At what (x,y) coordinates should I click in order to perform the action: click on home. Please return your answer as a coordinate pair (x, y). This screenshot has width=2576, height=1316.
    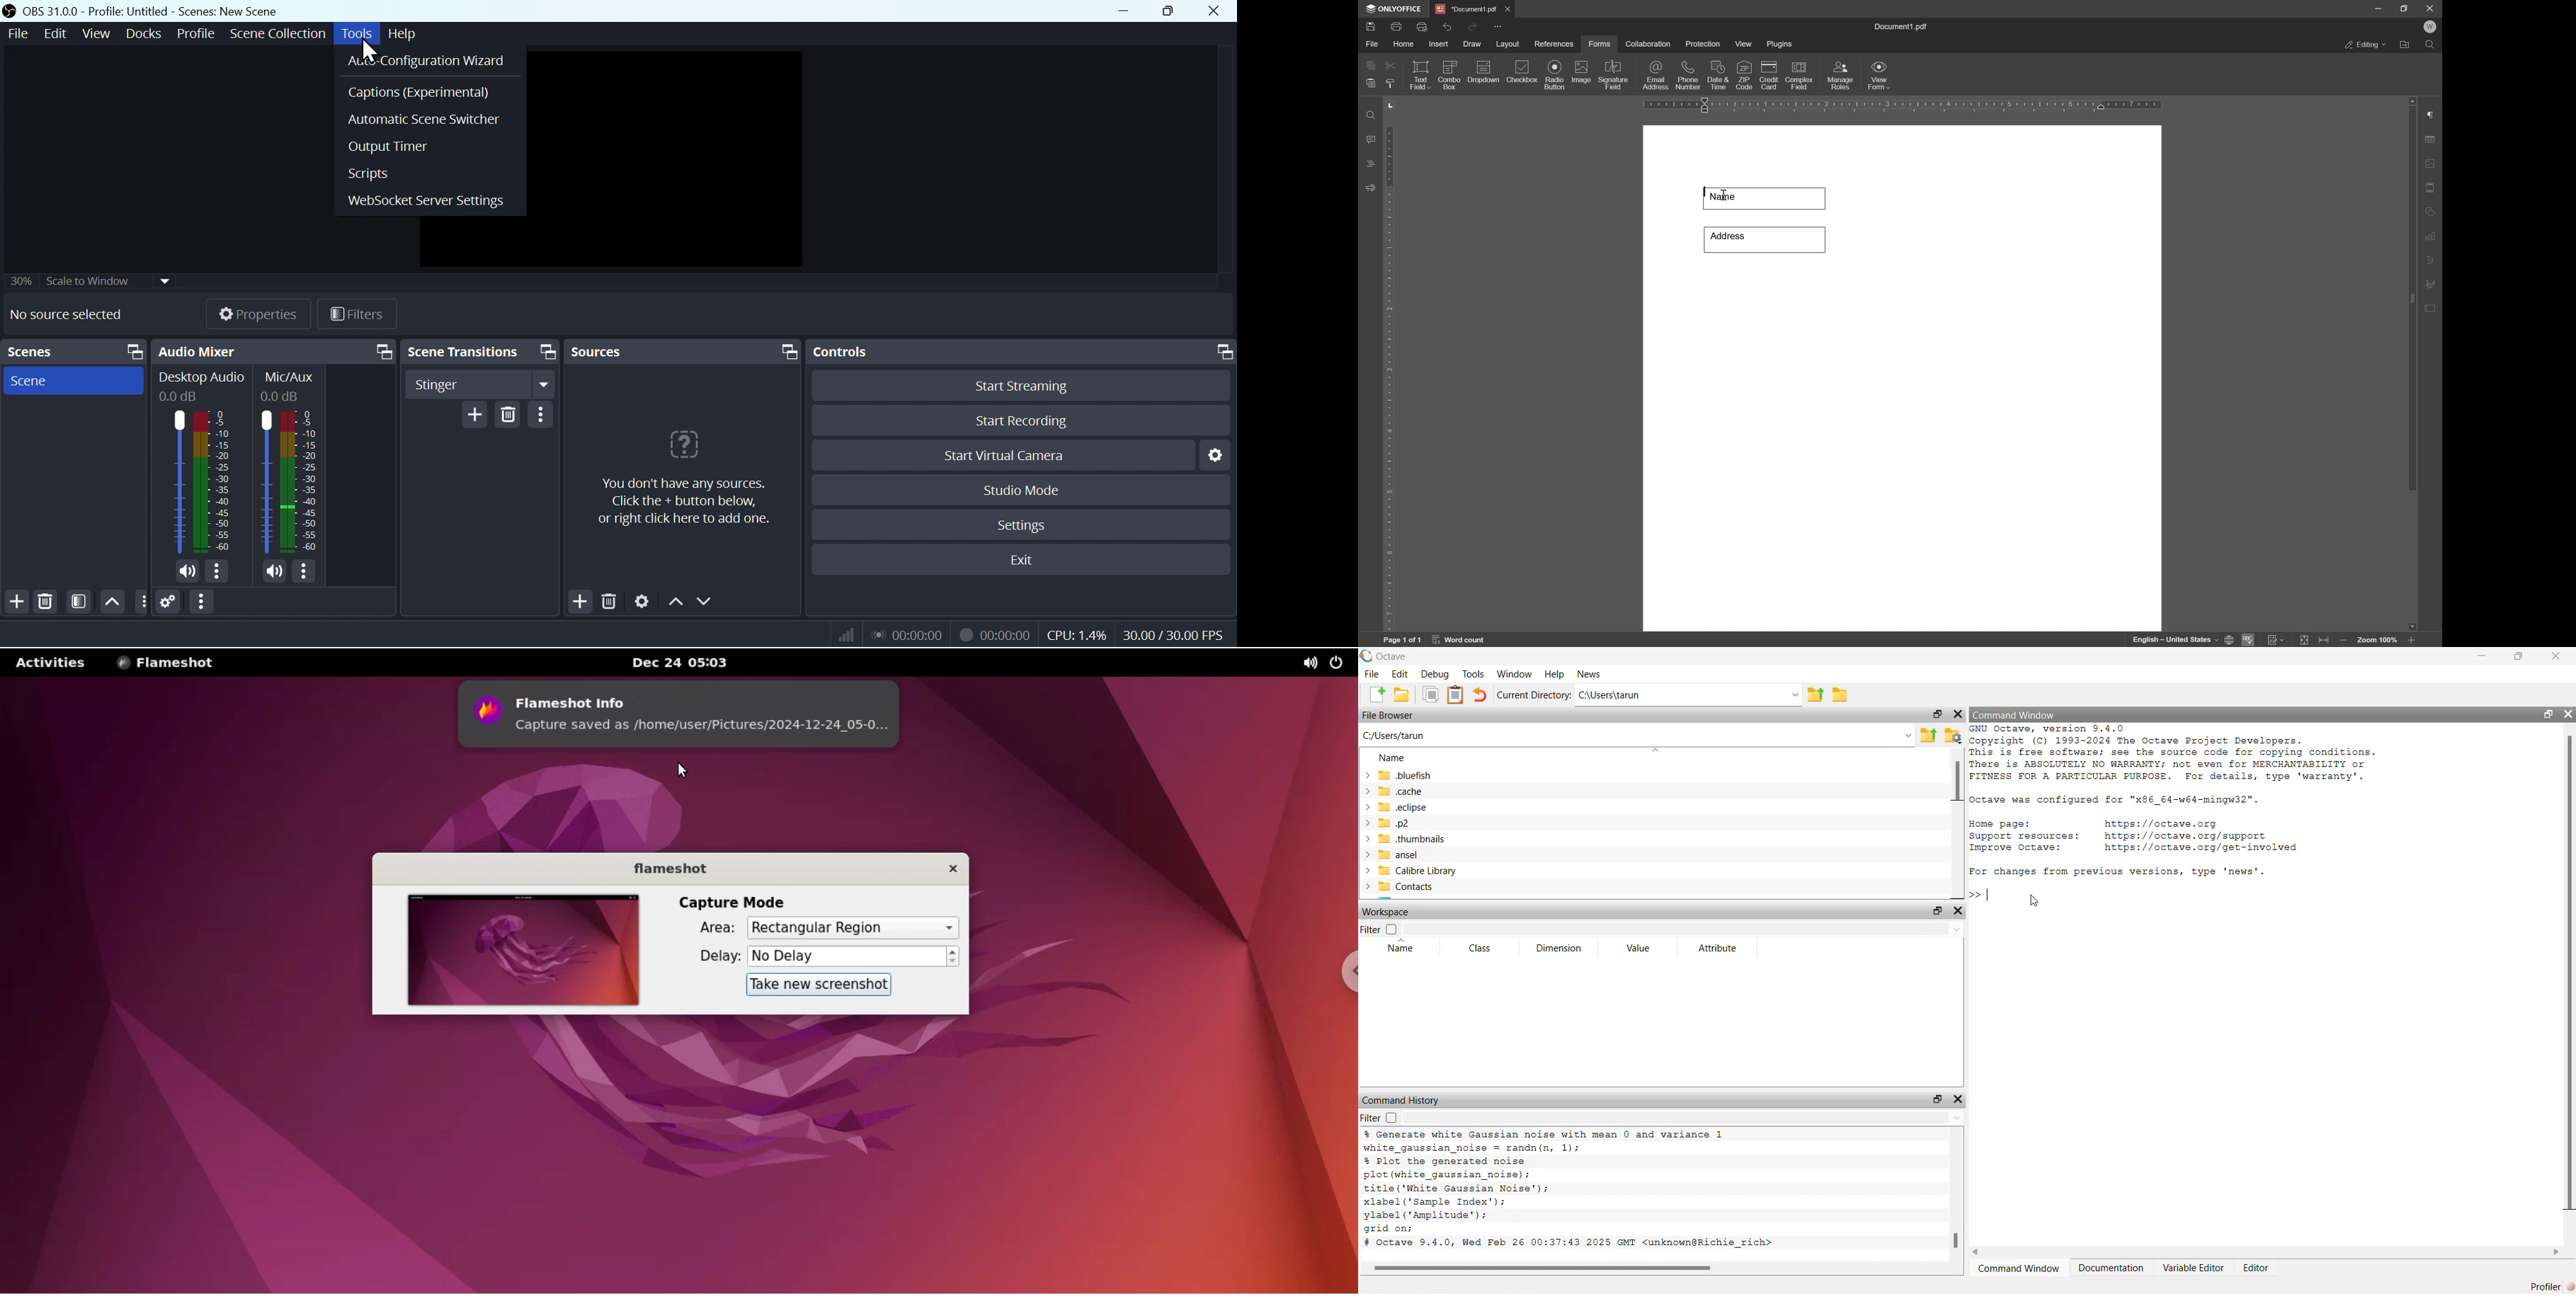
    Looking at the image, I should click on (1406, 44).